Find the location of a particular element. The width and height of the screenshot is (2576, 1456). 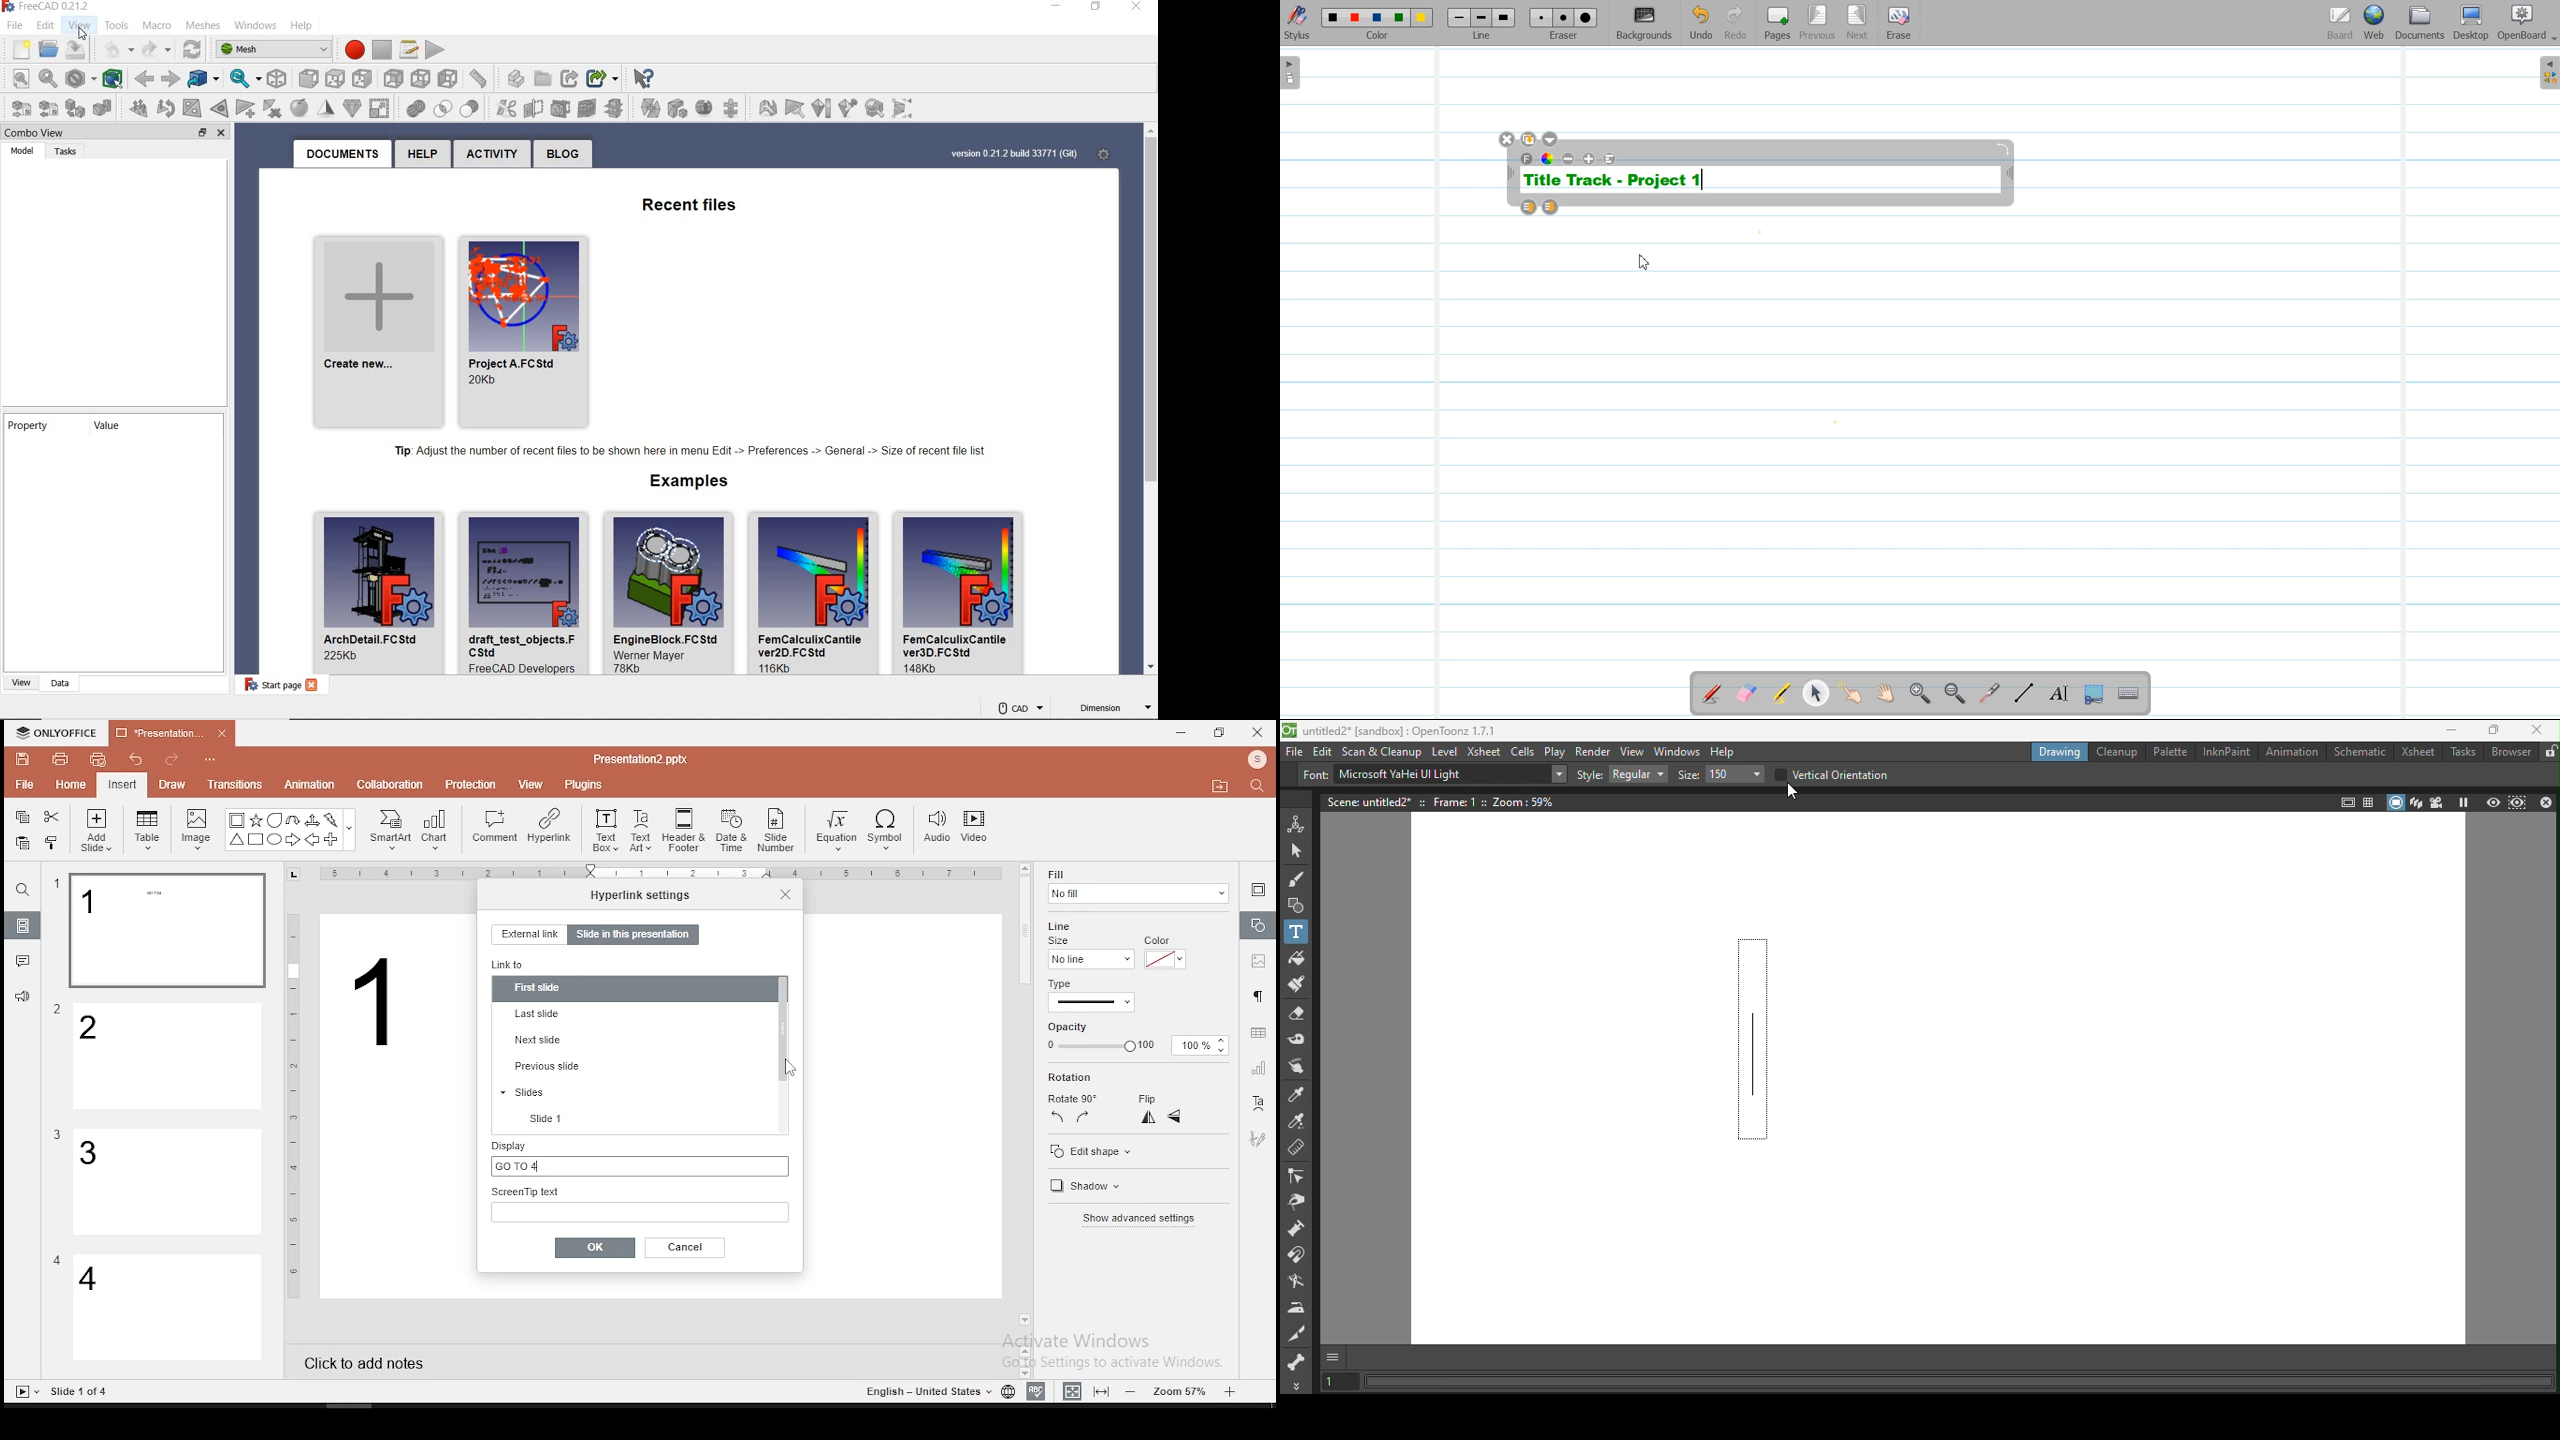

go to linked object is located at coordinates (203, 77).